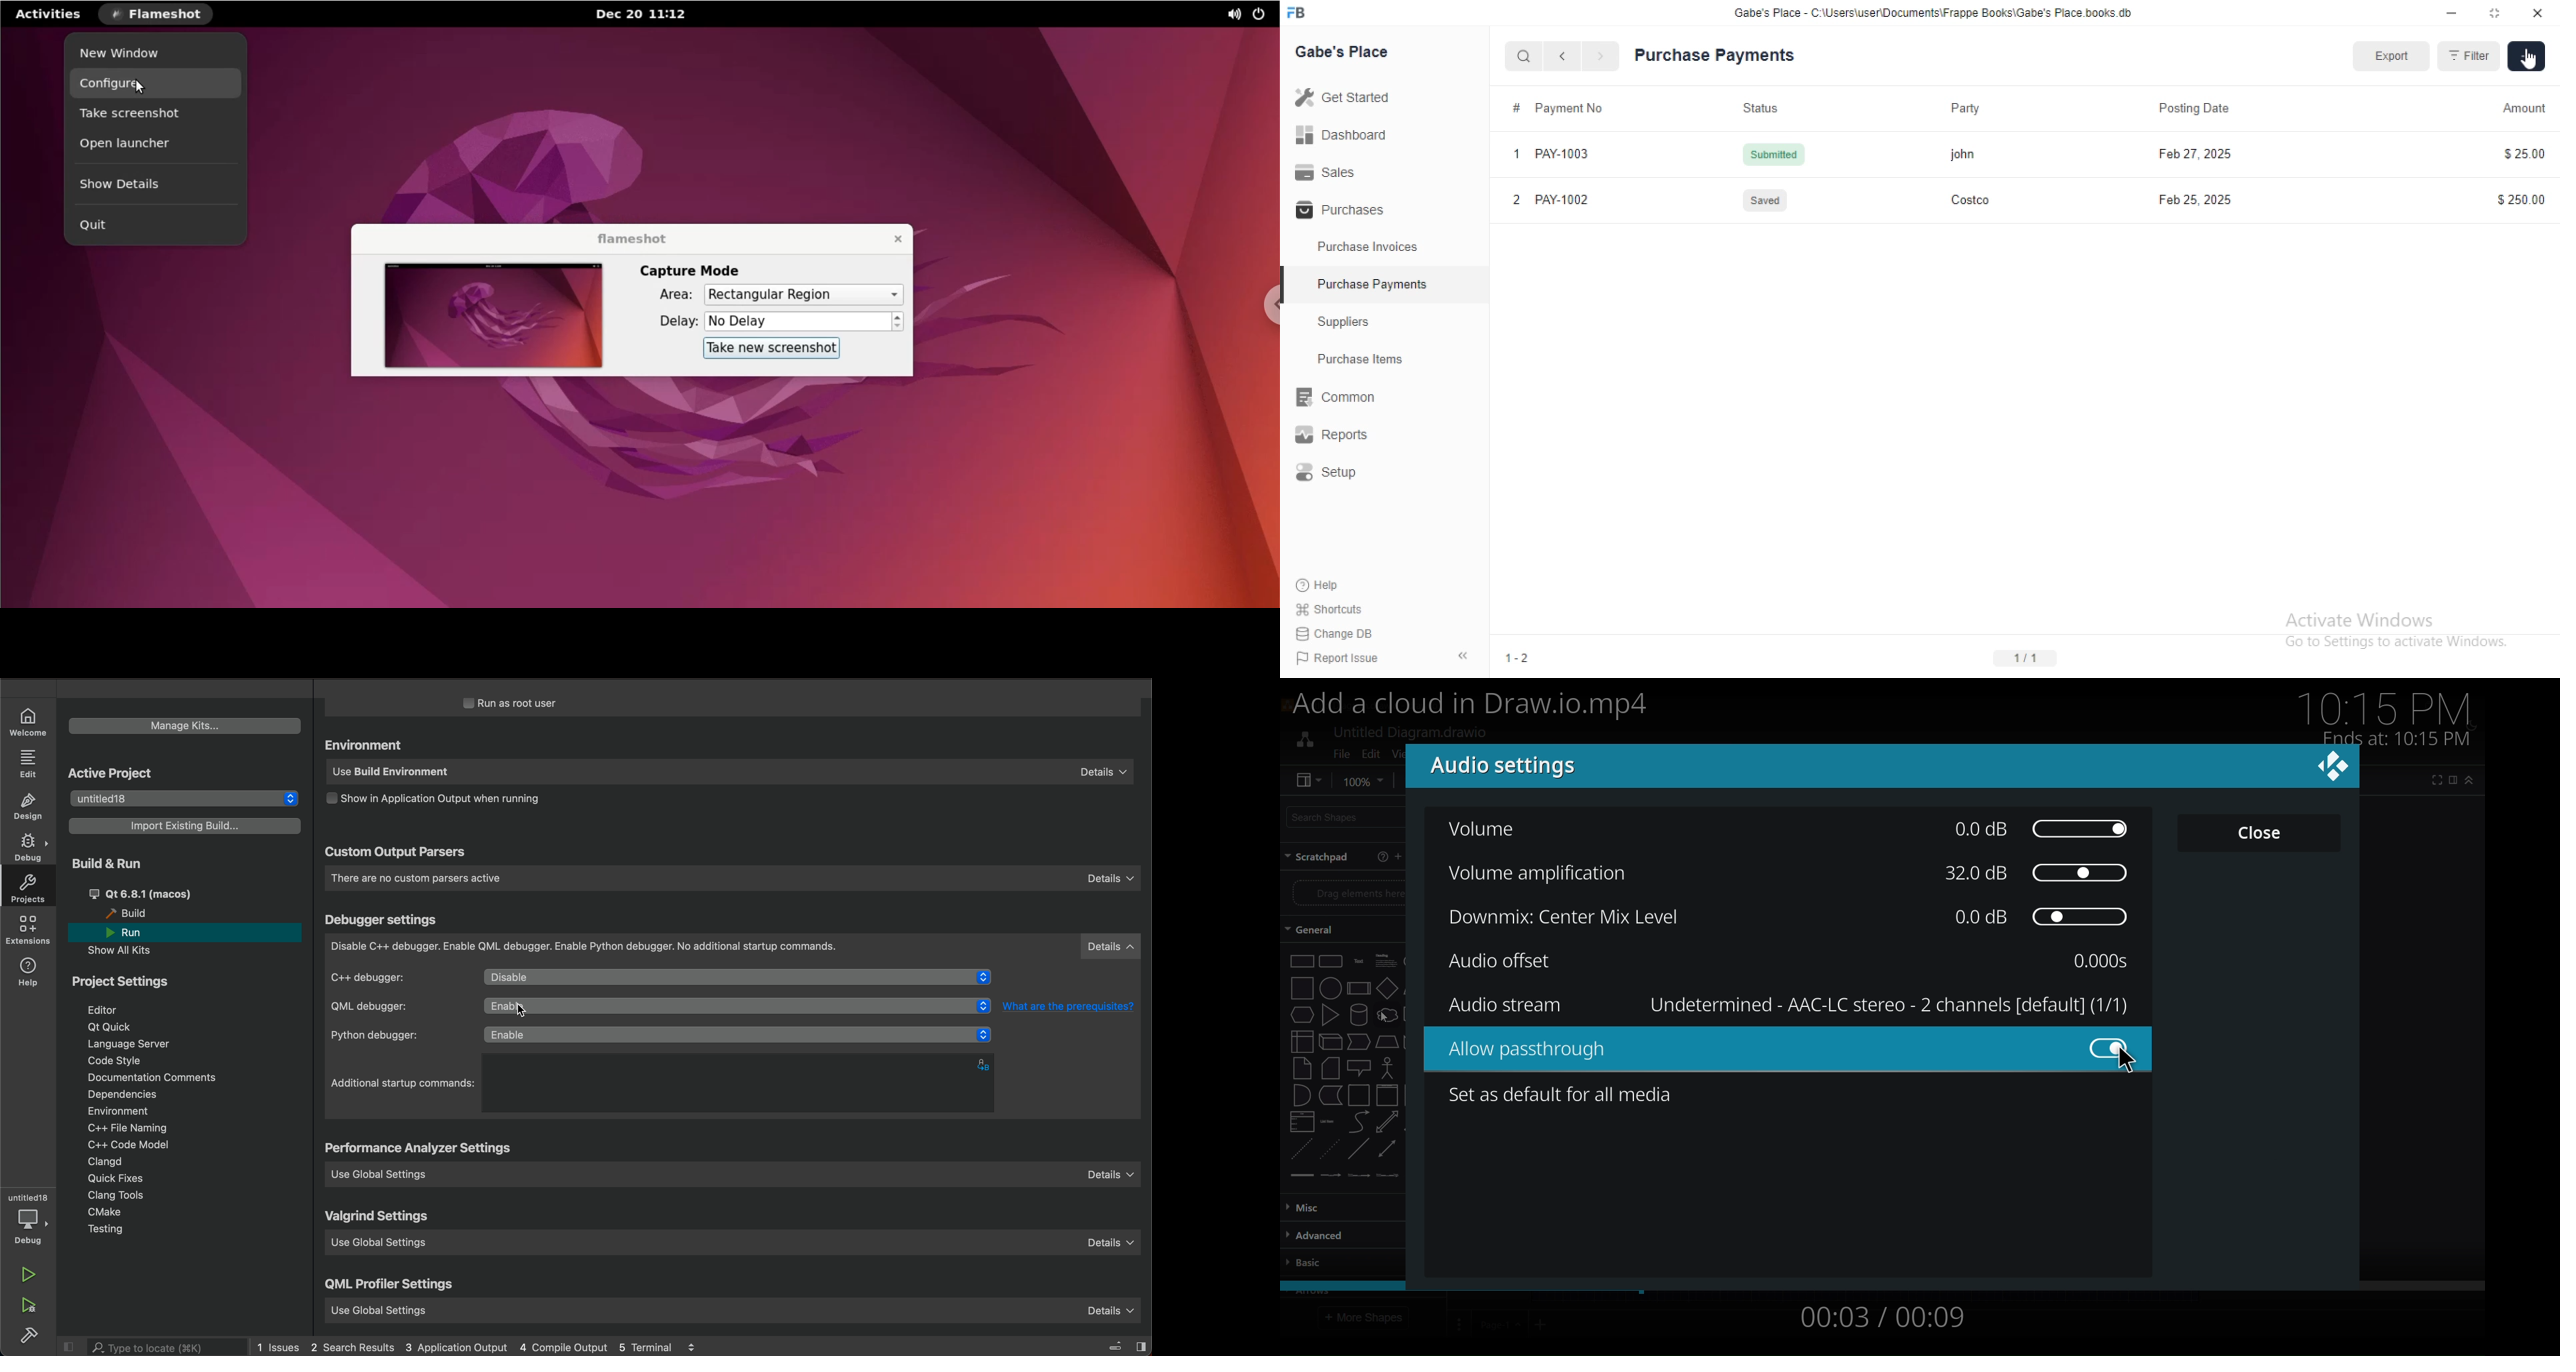 Image resolution: width=2576 pixels, height=1372 pixels. What do you see at coordinates (1962, 153) in the screenshot?
I see `john` at bounding box center [1962, 153].